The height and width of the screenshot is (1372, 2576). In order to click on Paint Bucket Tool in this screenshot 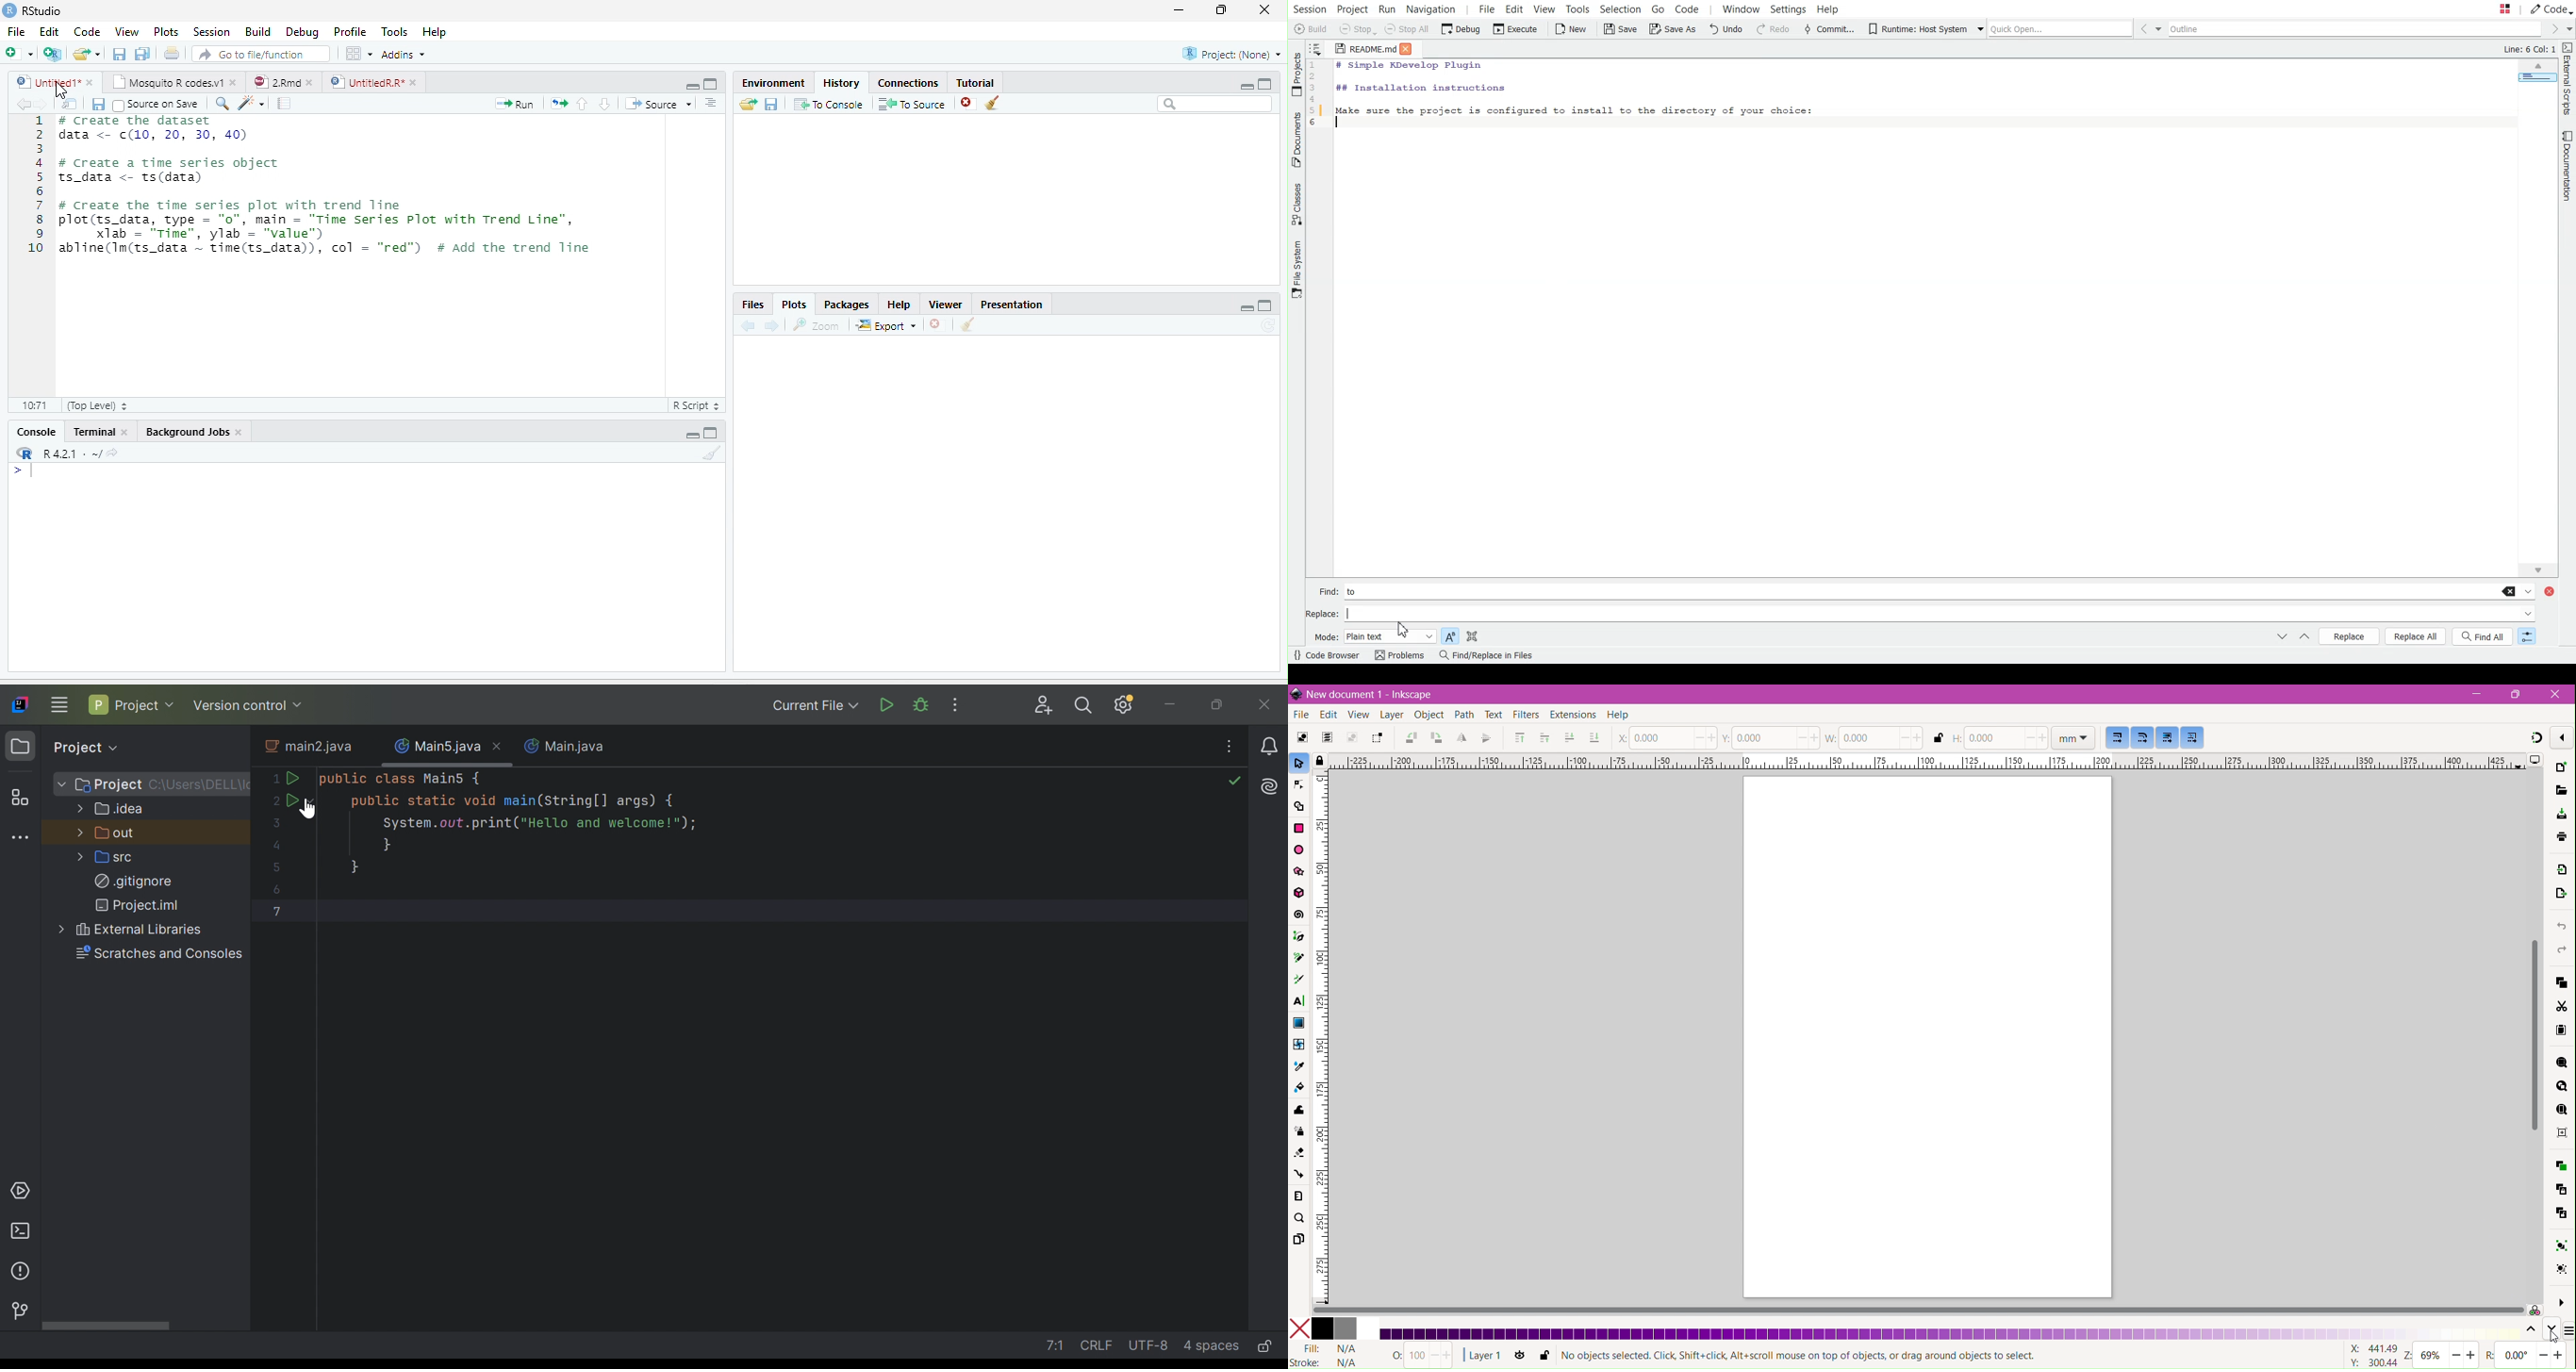, I will do `click(1299, 1087)`.